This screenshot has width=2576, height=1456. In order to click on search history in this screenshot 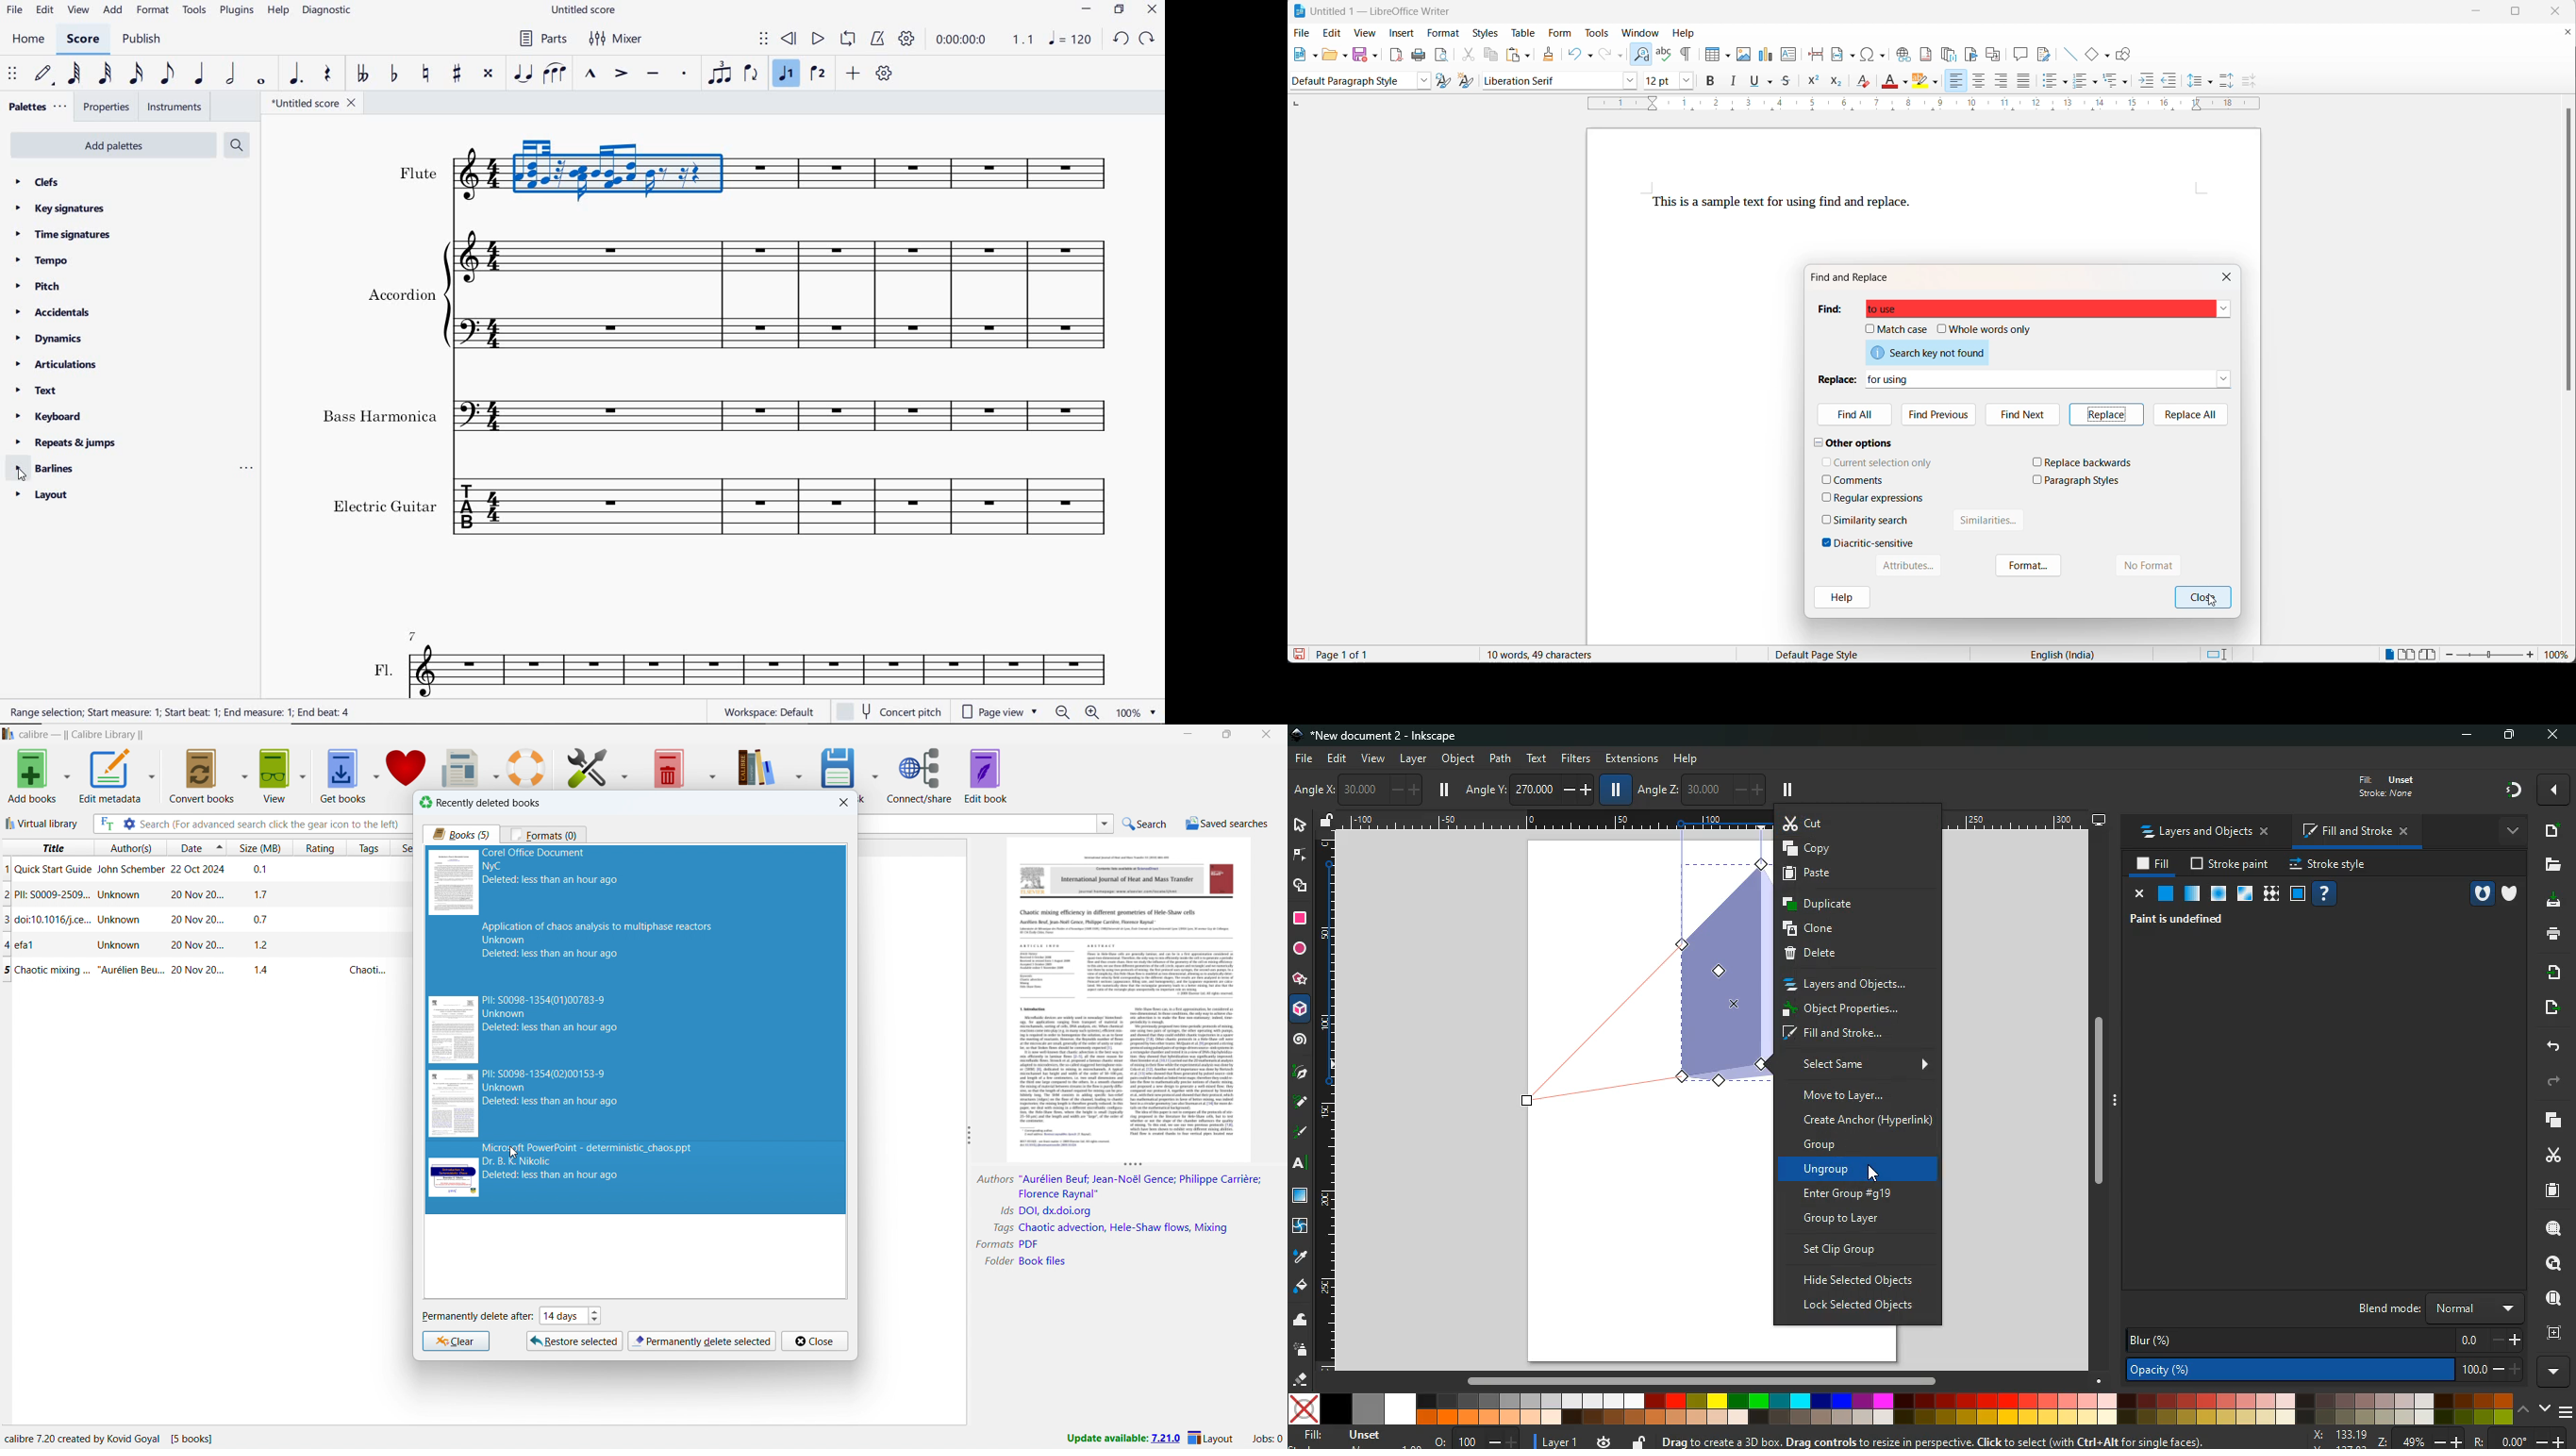, I will do `click(1105, 824)`.